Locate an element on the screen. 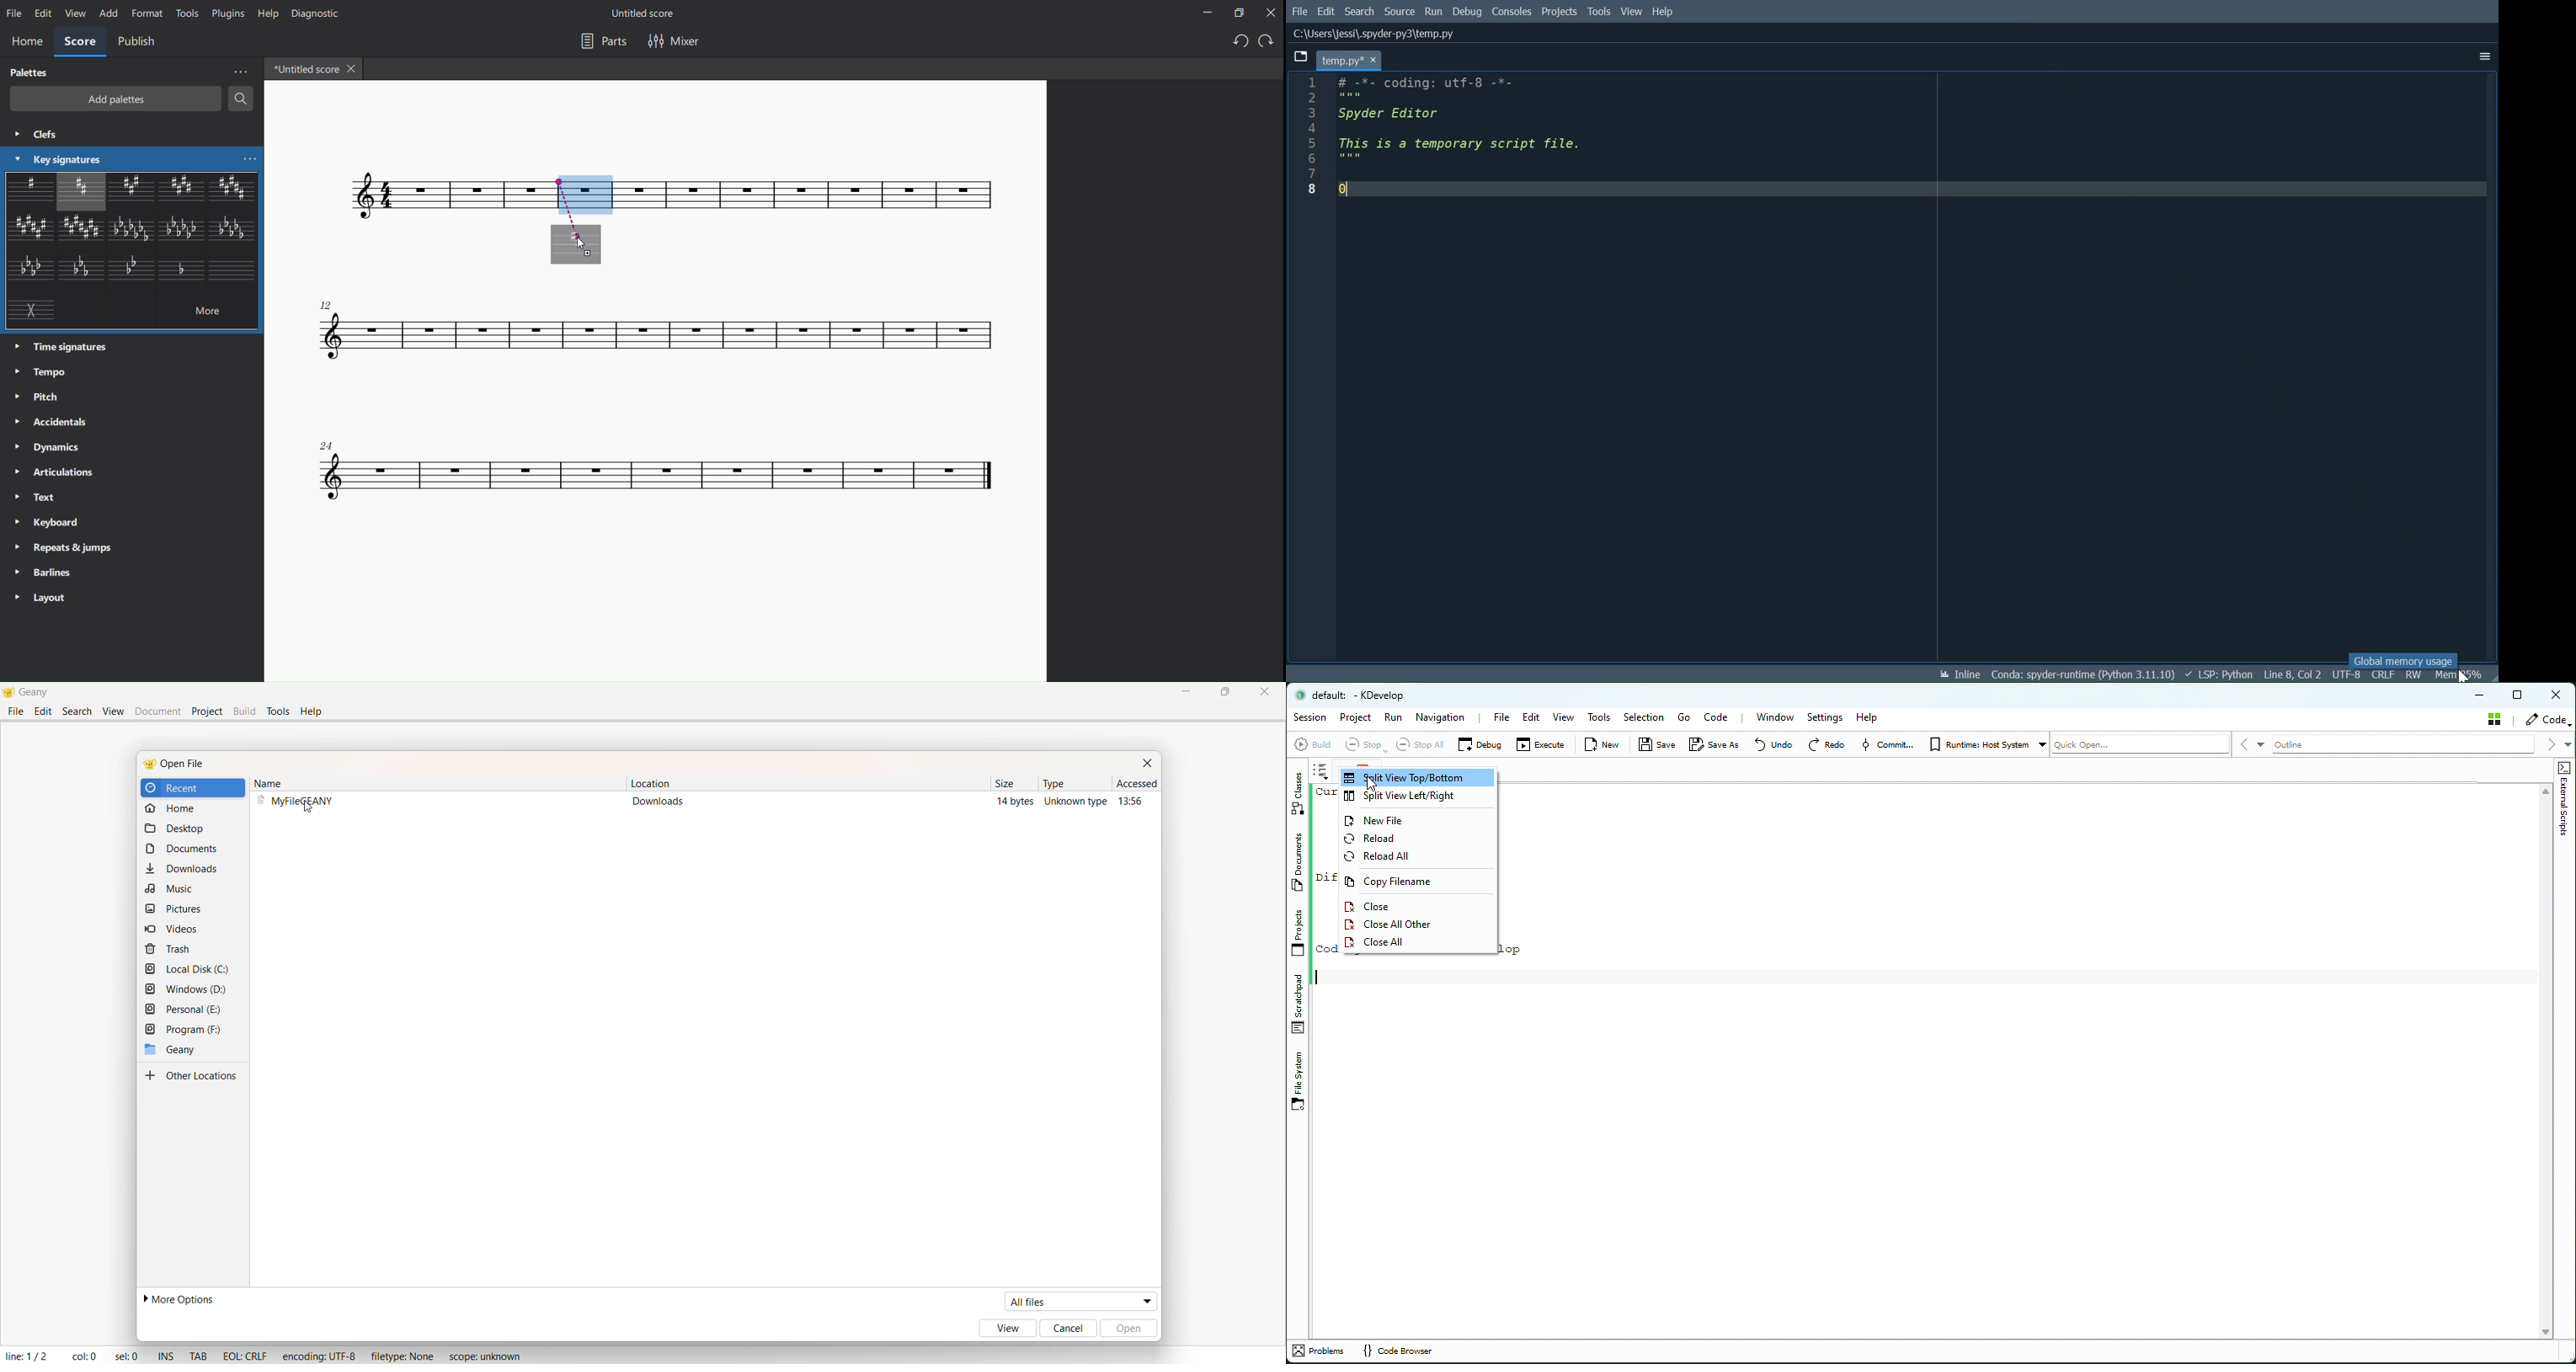 Image resolution: width=2576 pixels, height=1372 pixels. cursor is located at coordinates (580, 247).